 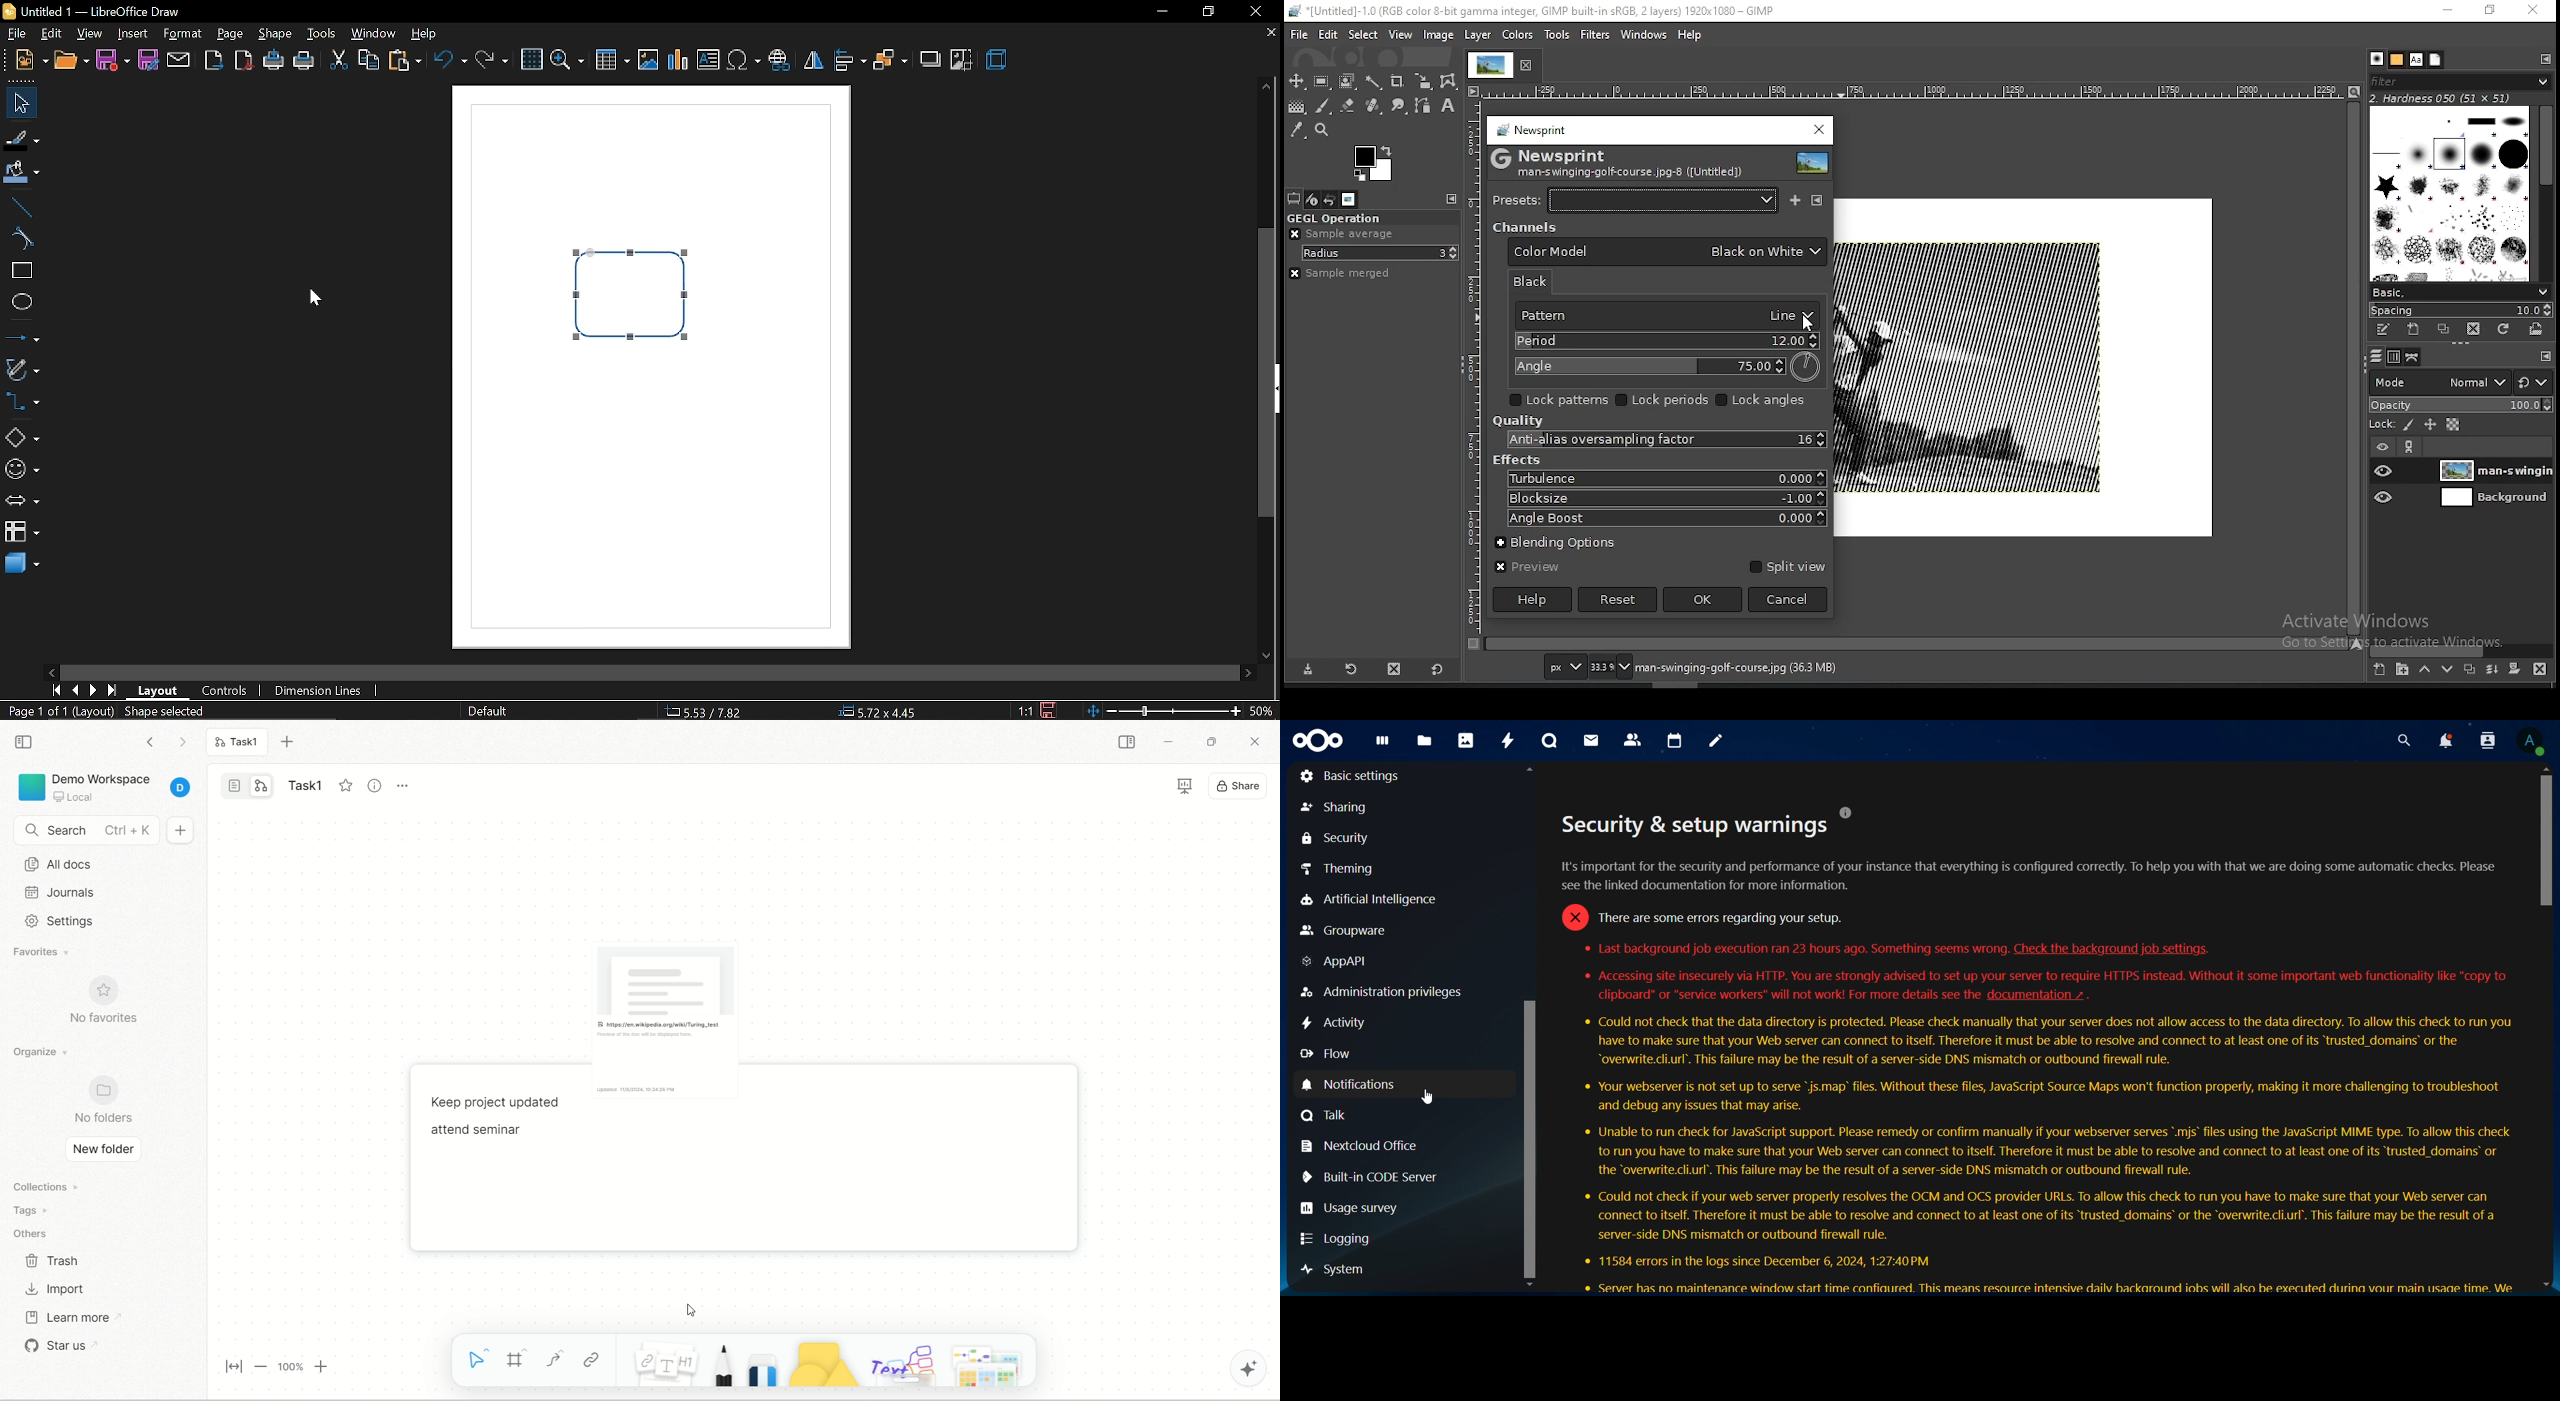 I want to click on insert text, so click(x=710, y=60).